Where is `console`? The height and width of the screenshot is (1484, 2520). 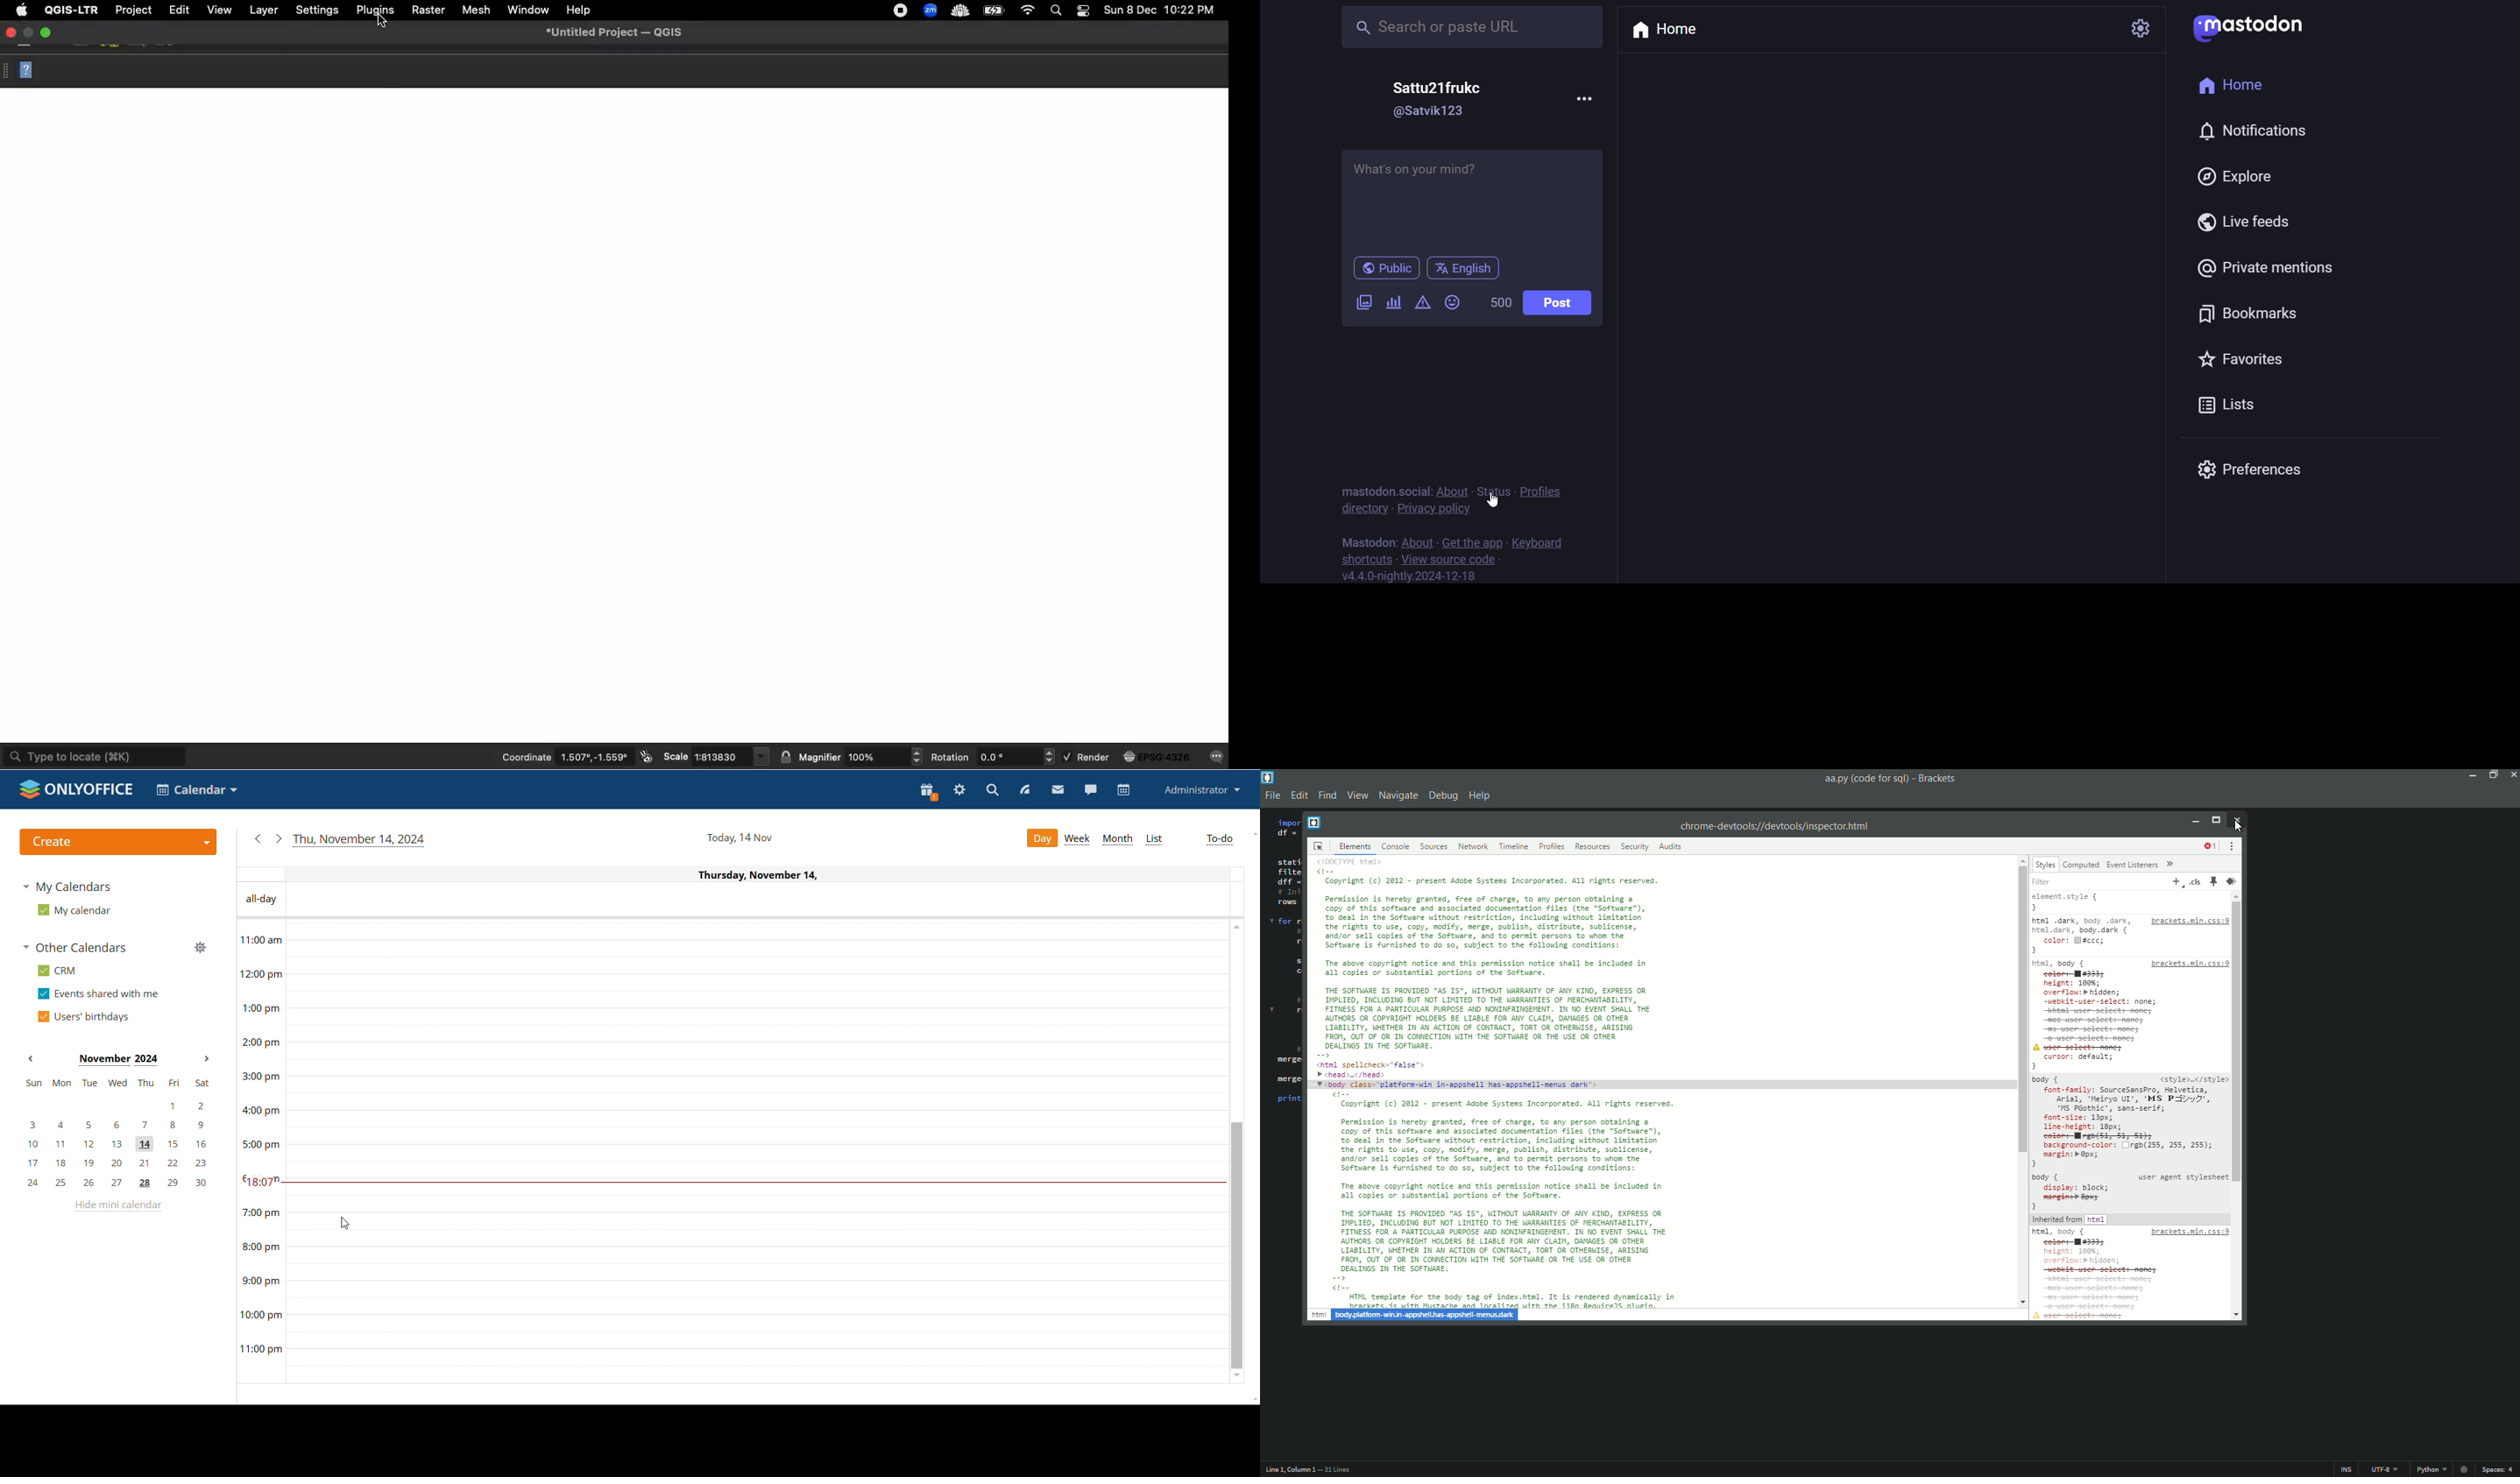 console is located at coordinates (1396, 847).